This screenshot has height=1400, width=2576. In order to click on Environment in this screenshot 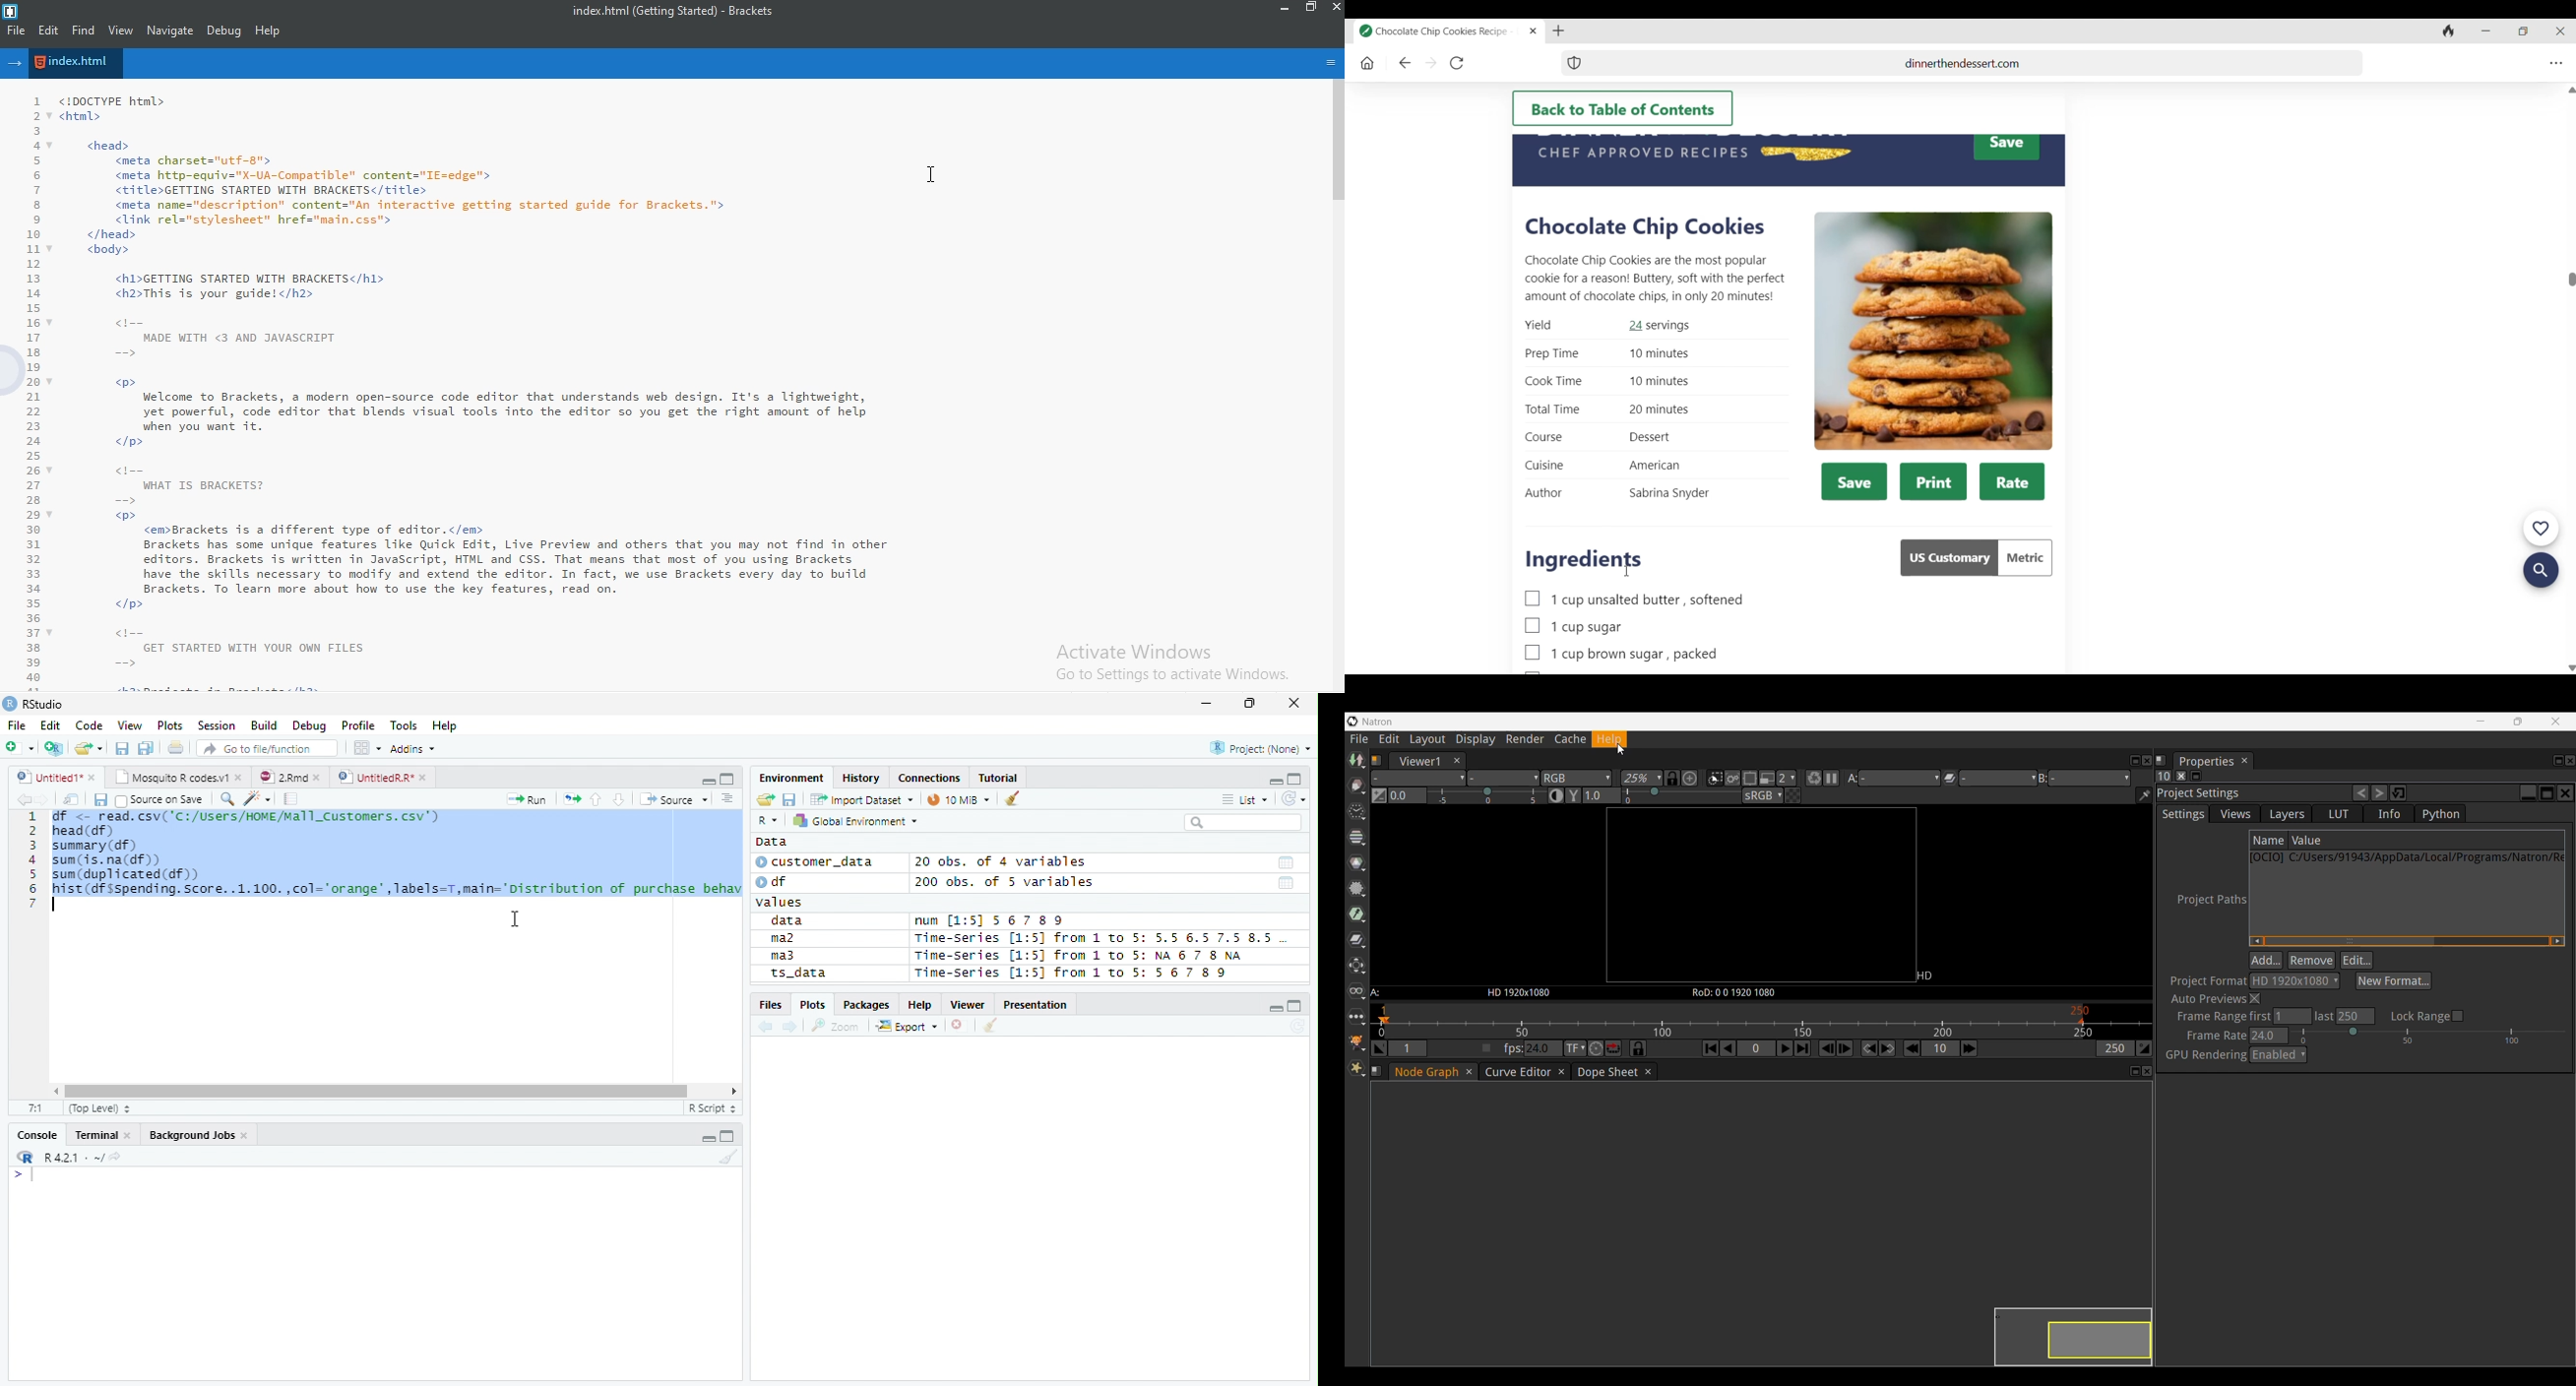, I will do `click(793, 778)`.